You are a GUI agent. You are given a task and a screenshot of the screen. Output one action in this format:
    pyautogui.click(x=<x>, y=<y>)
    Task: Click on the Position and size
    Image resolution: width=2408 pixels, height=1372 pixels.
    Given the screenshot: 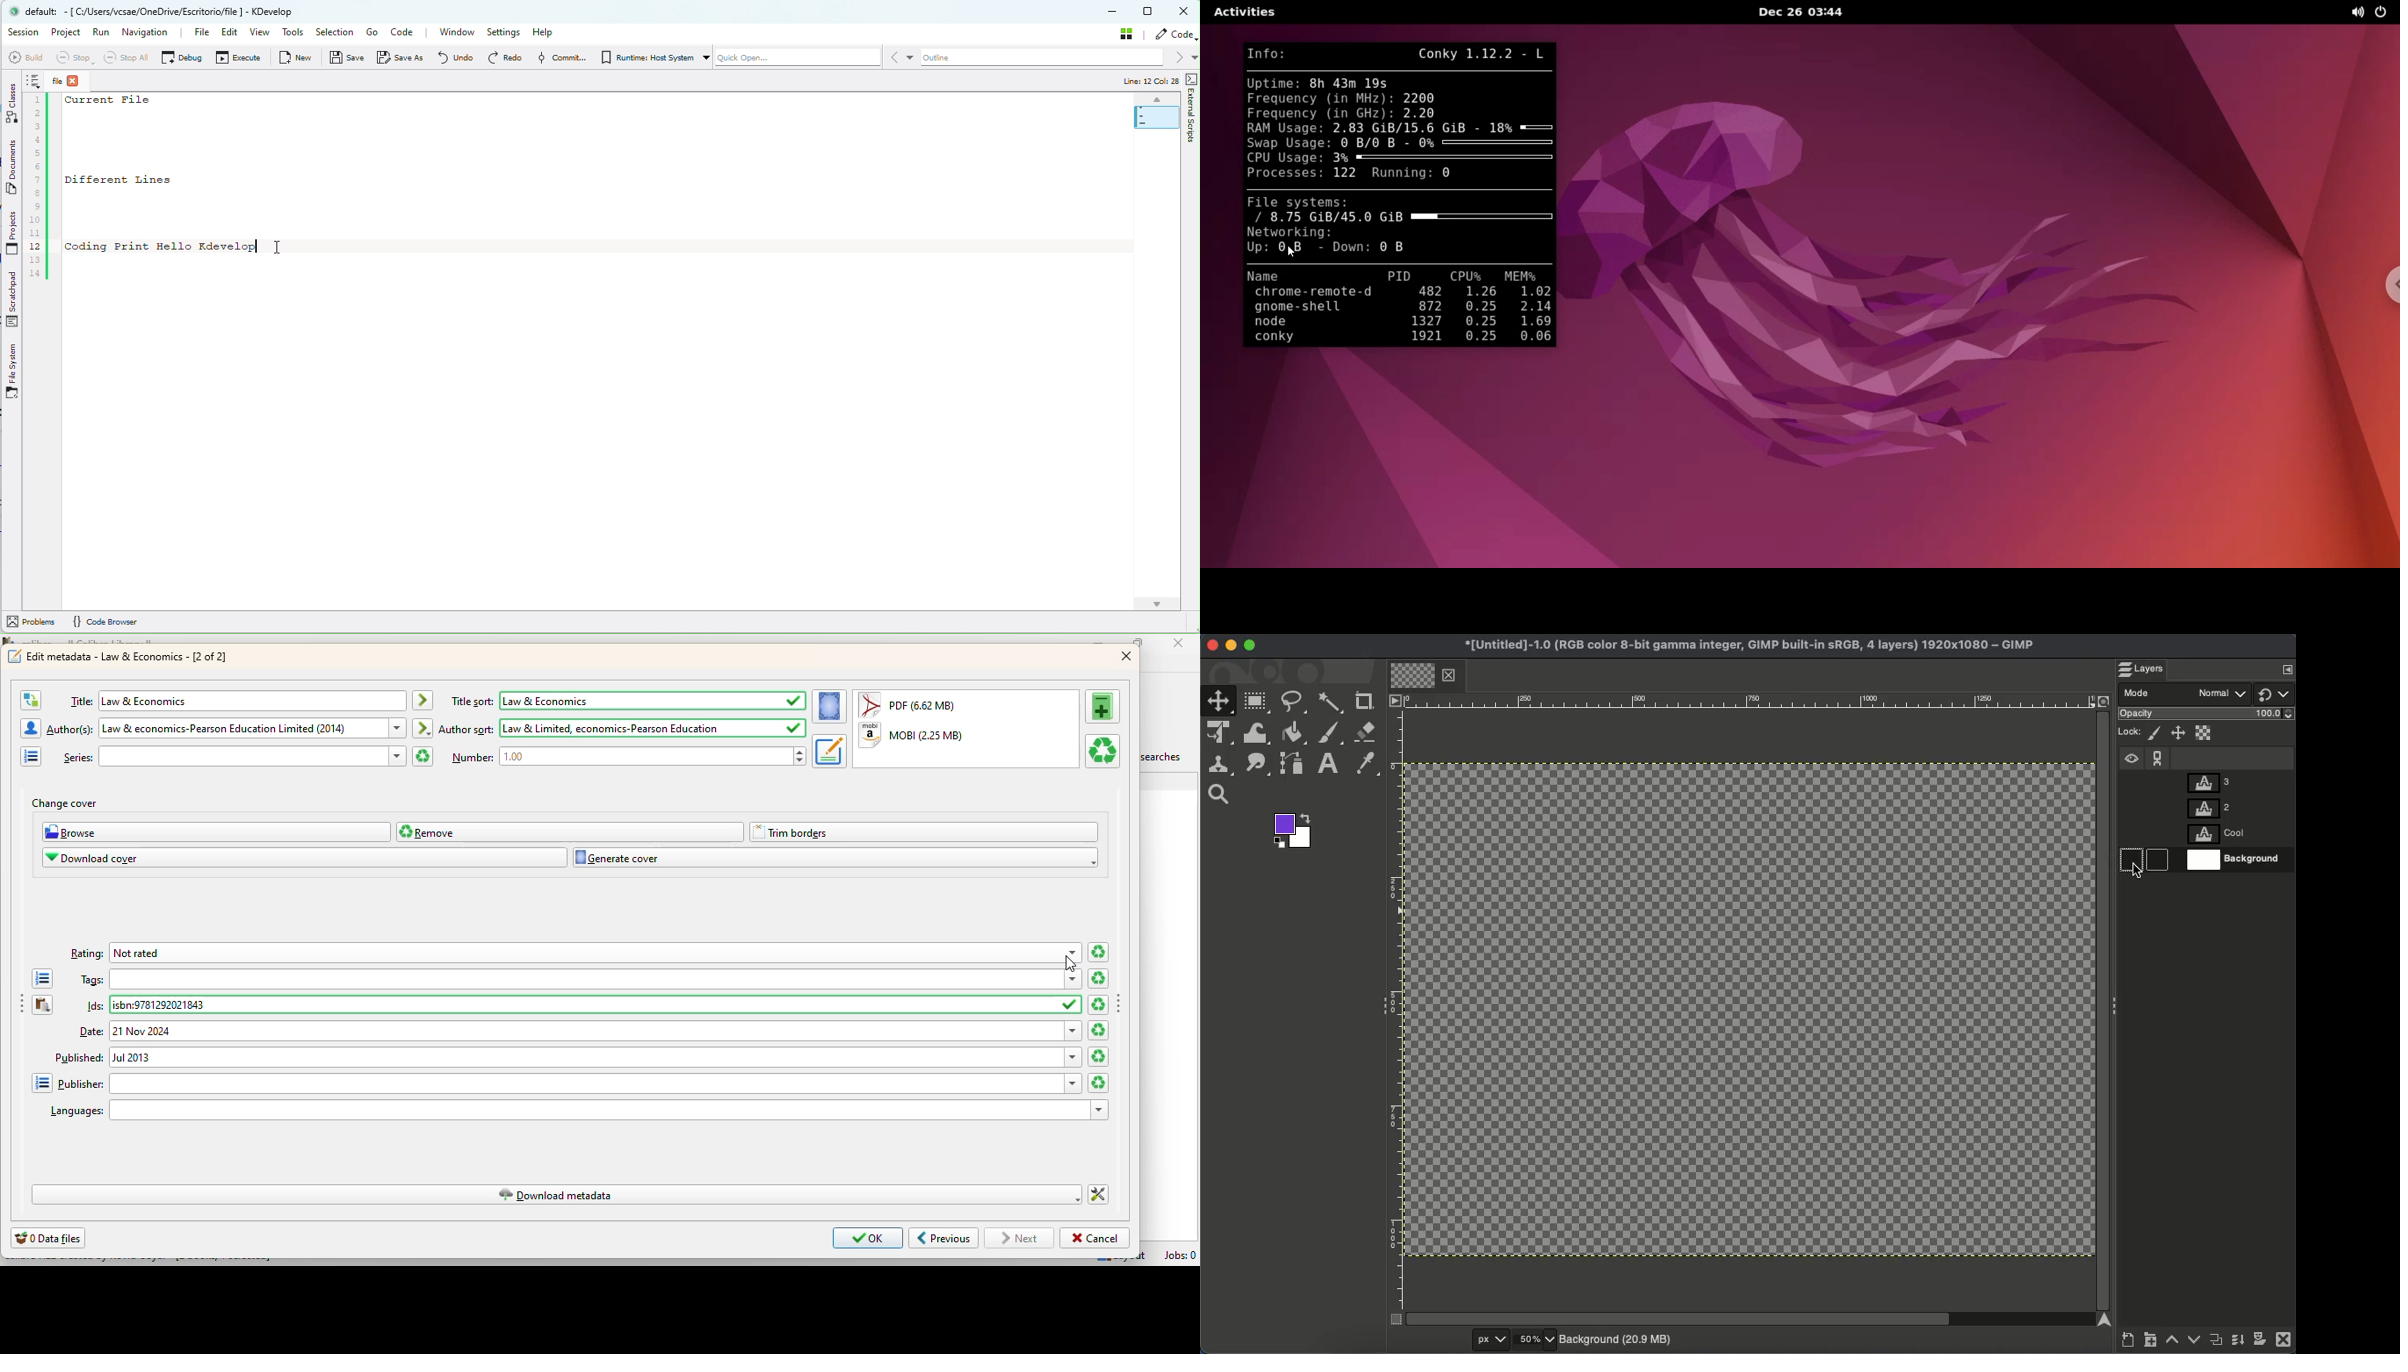 What is the action you would take?
    pyautogui.click(x=2179, y=735)
    